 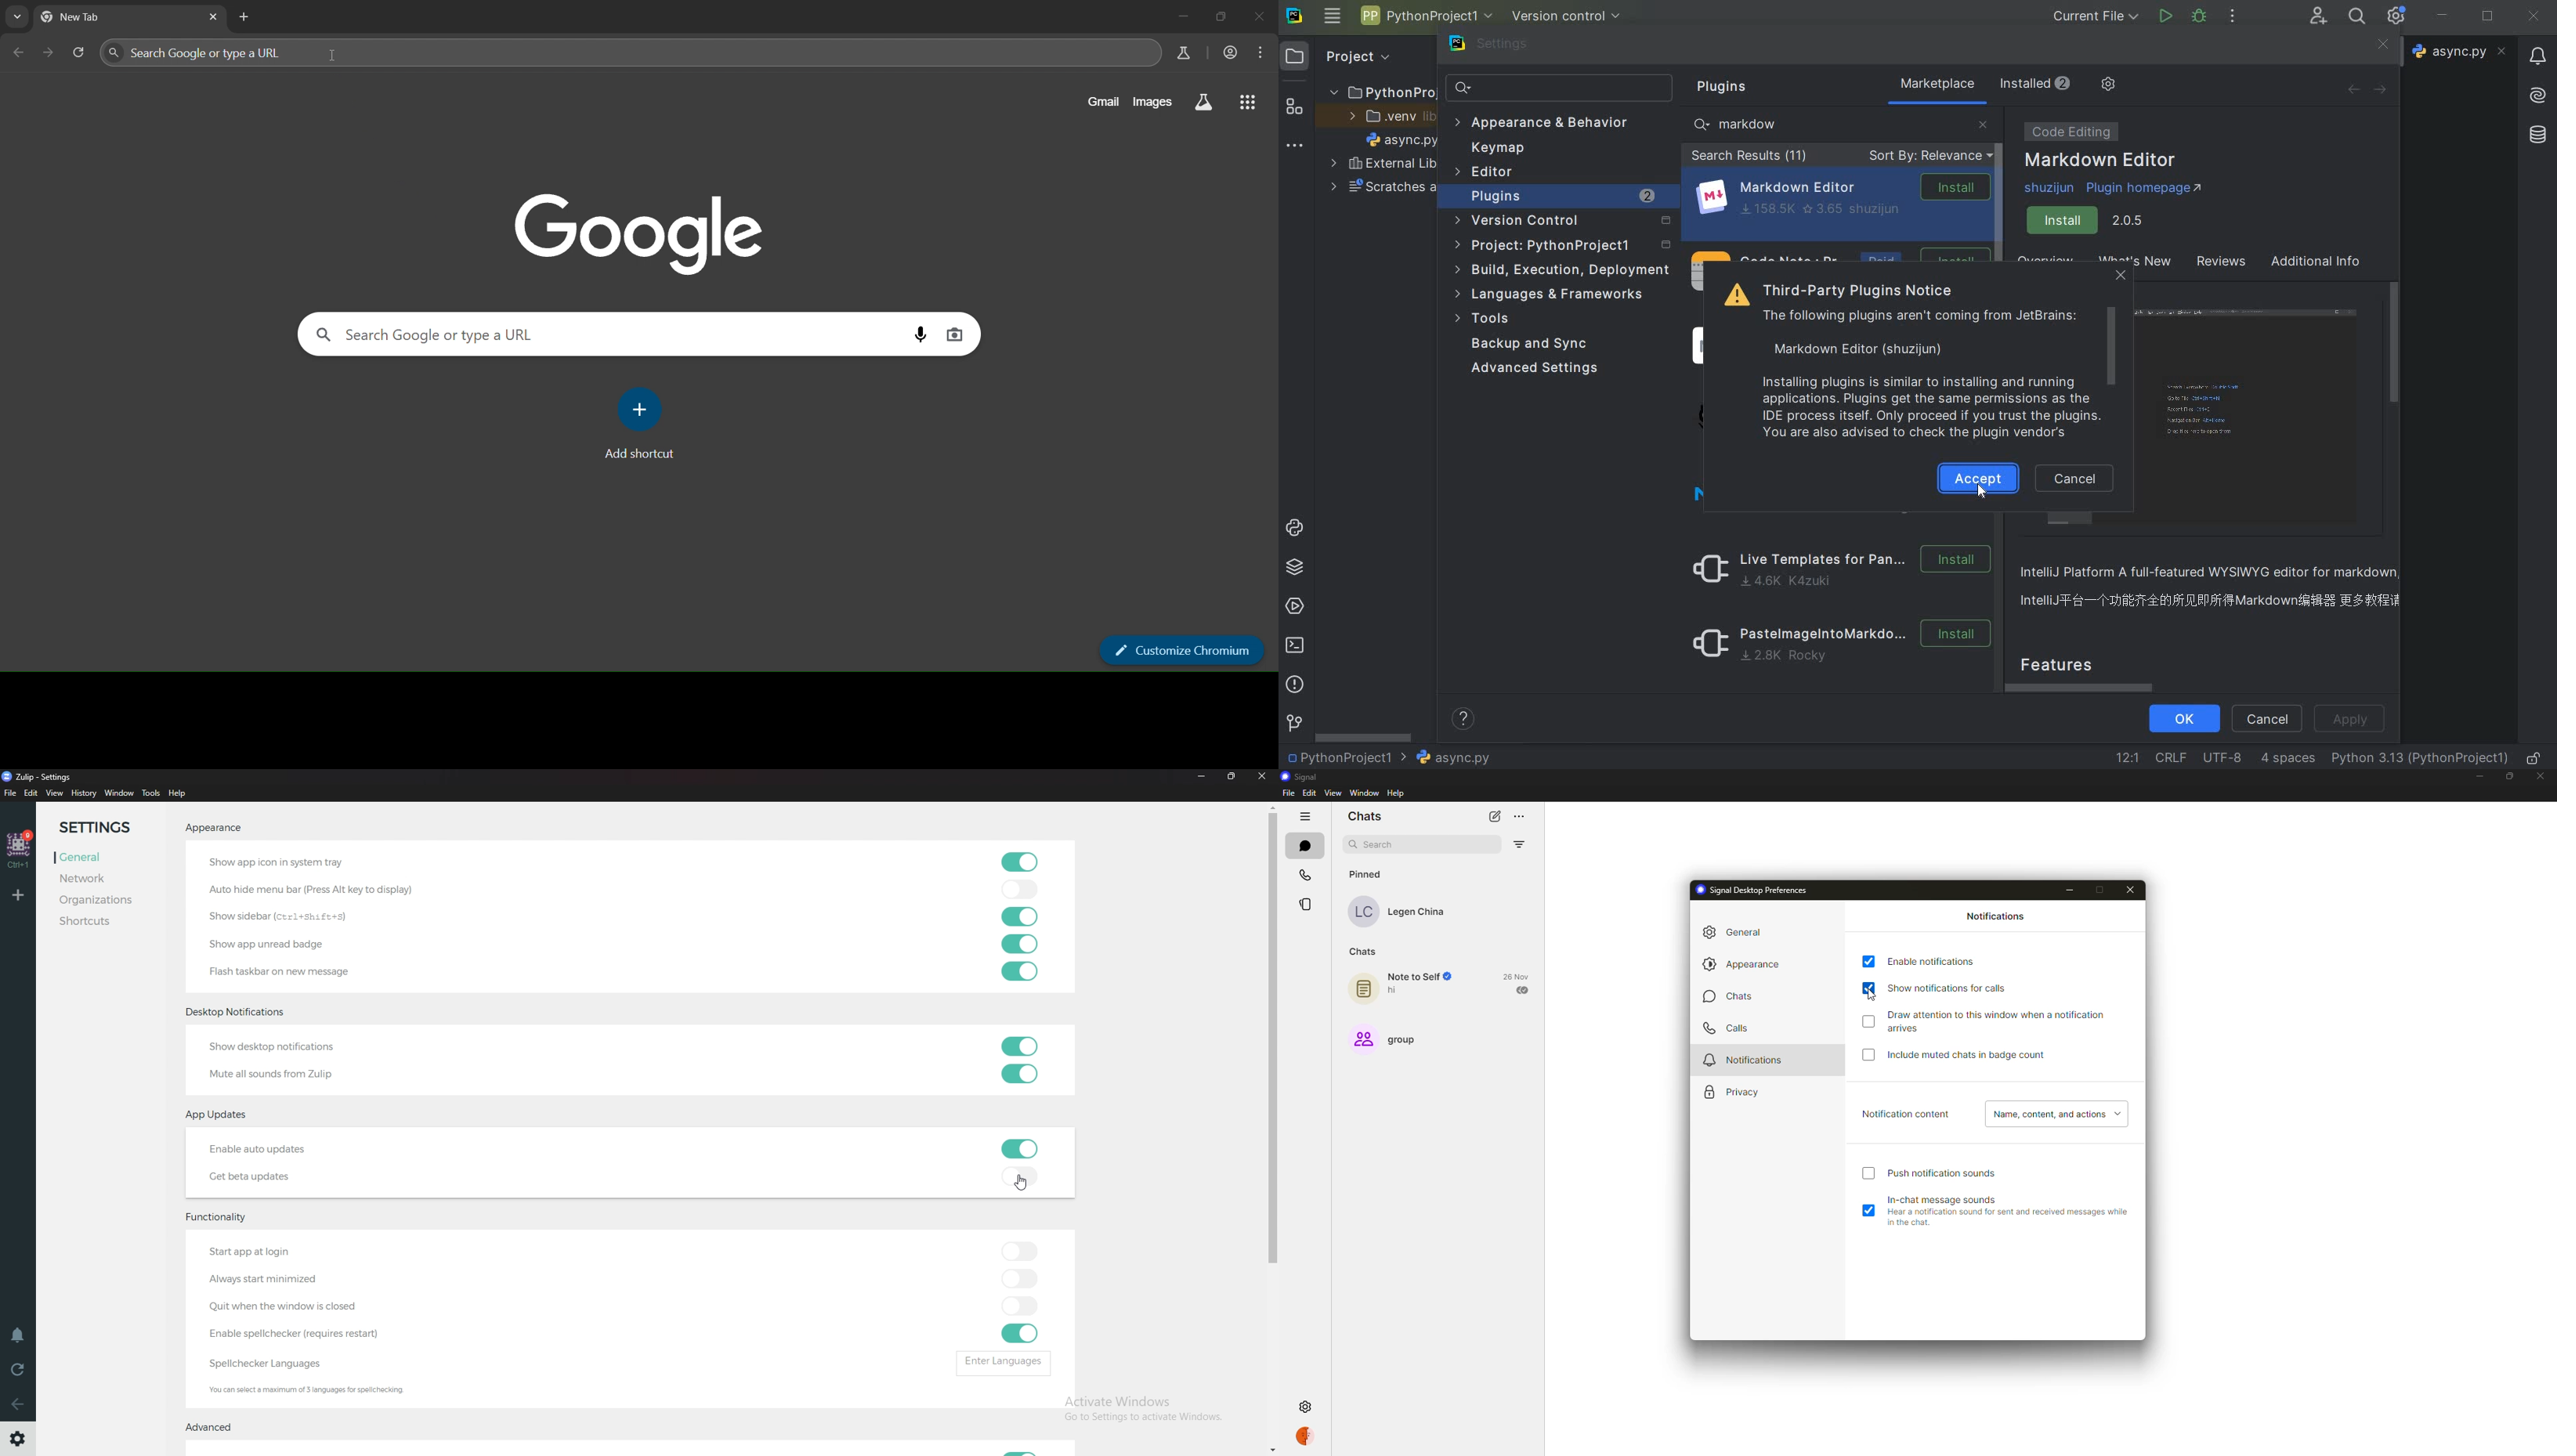 I want to click on services, so click(x=1294, y=605).